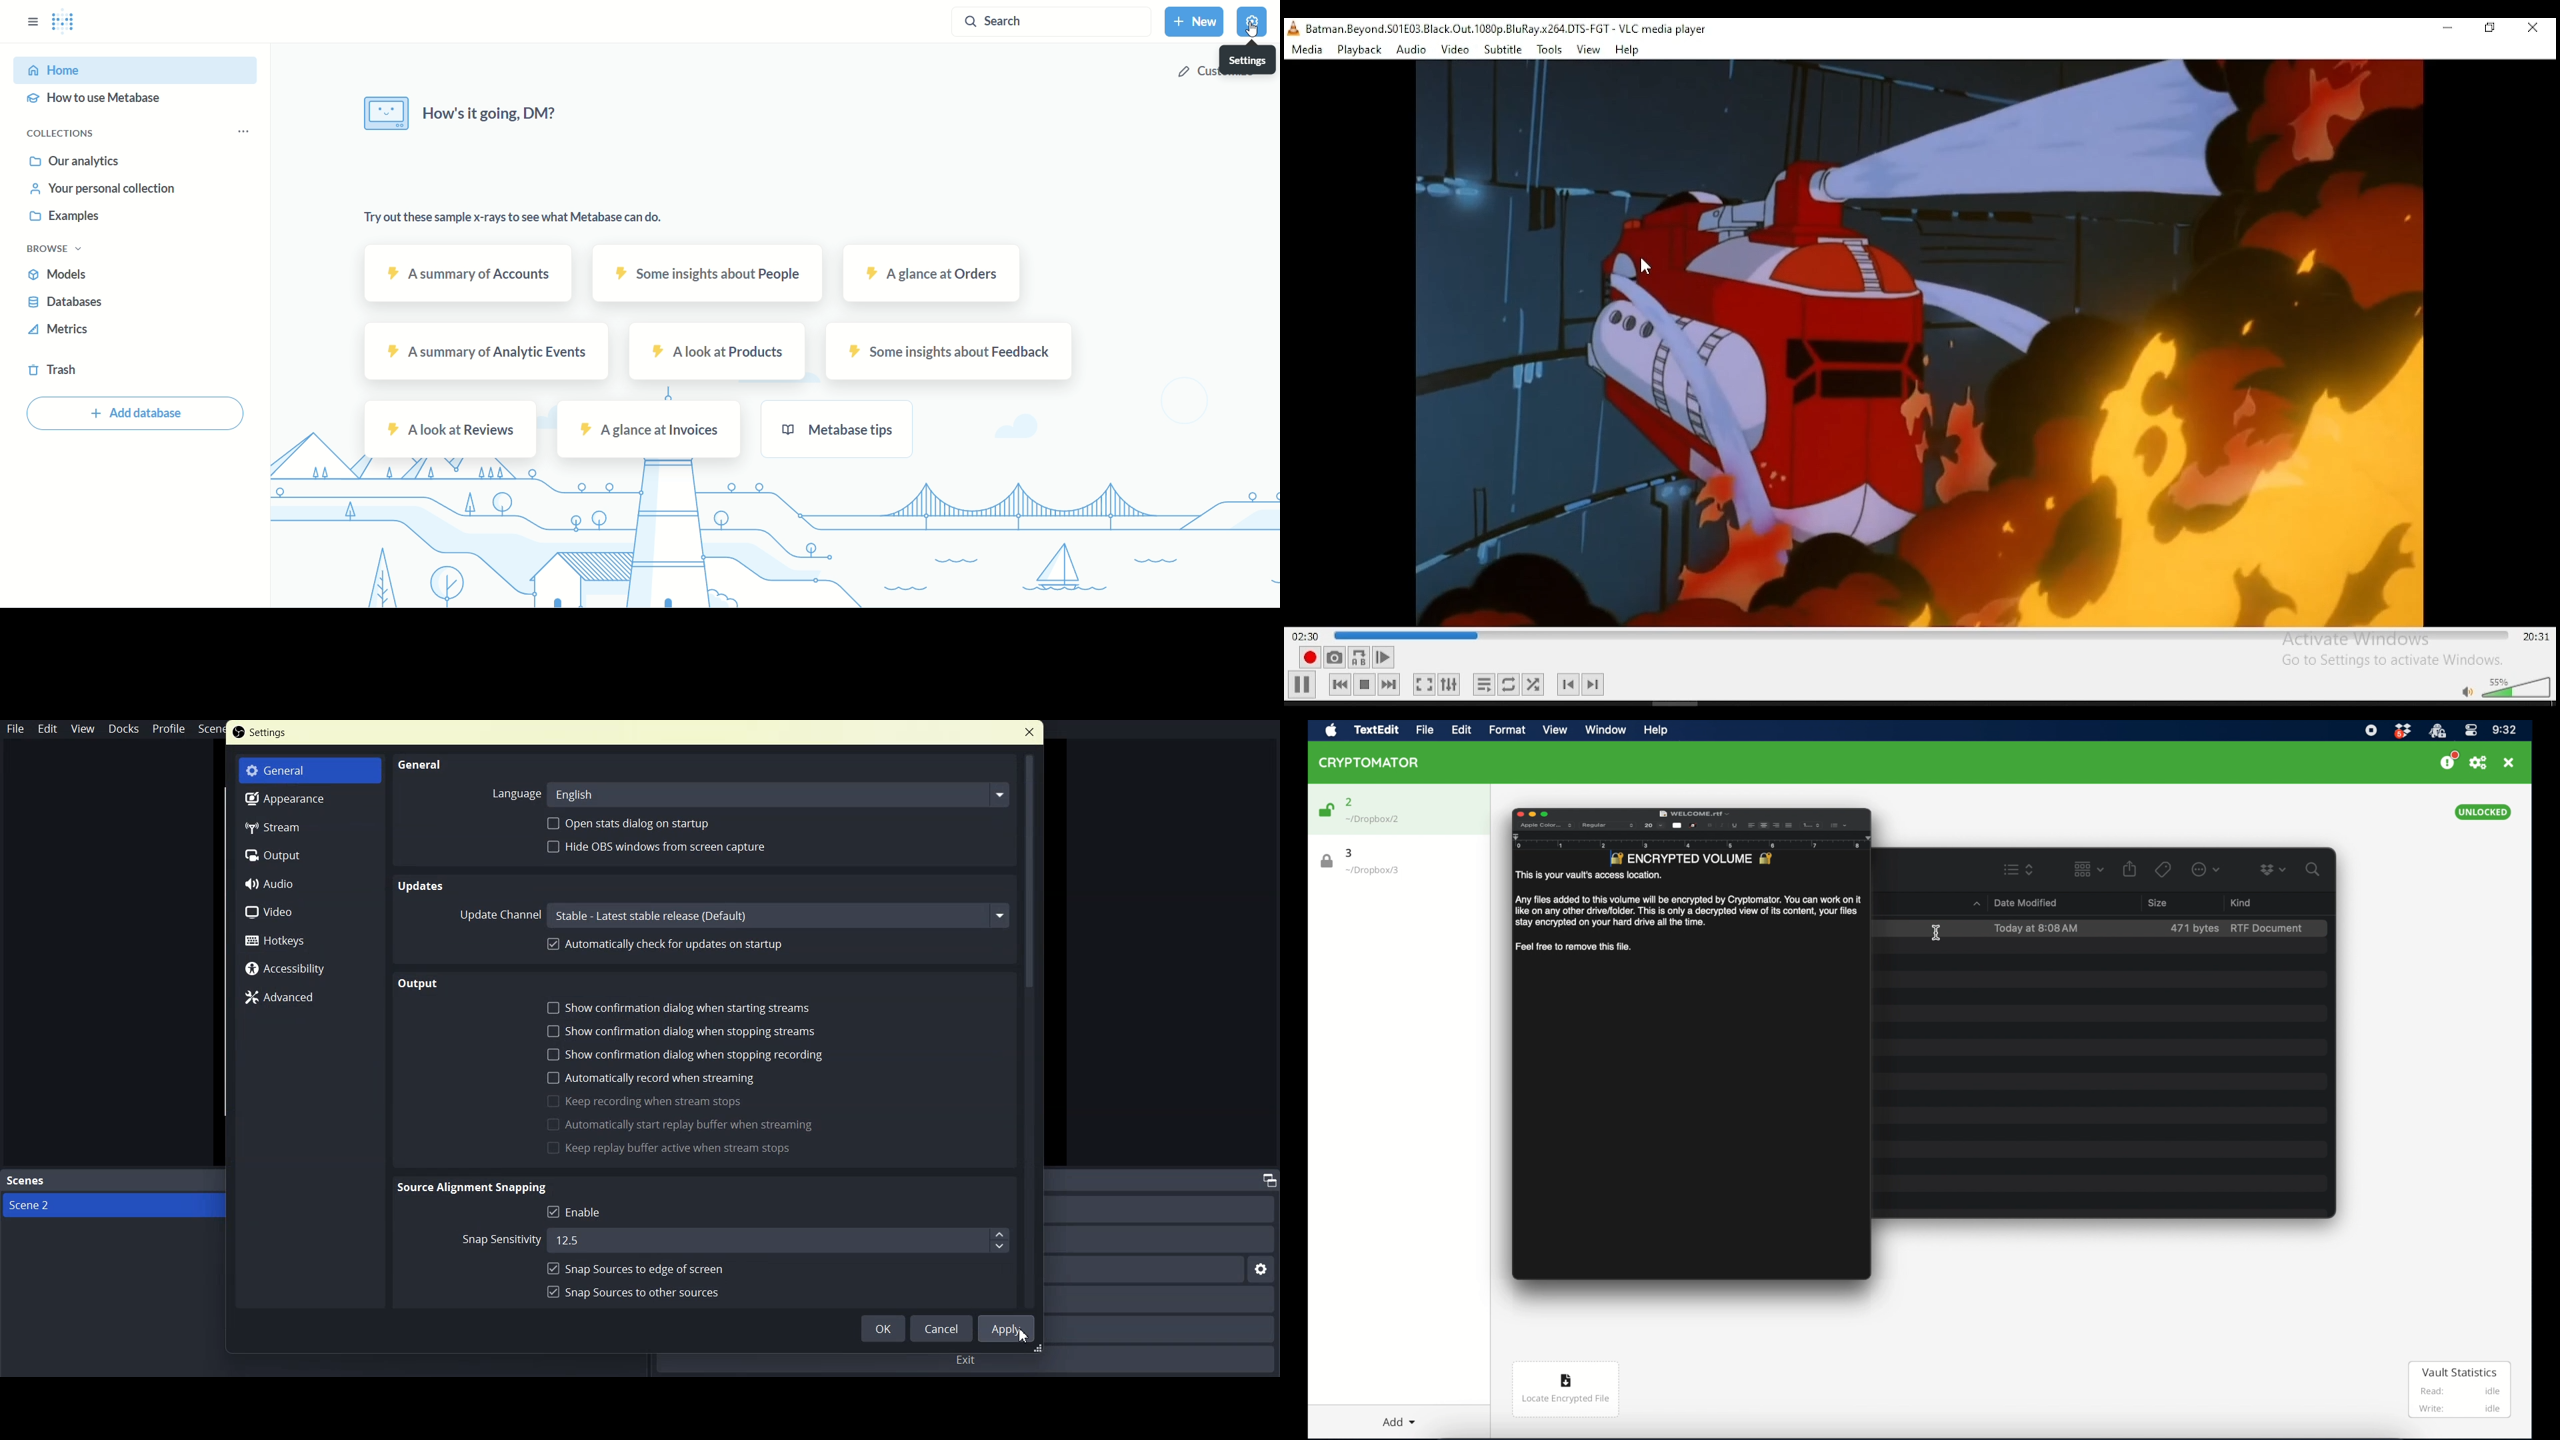  Describe the element at coordinates (1384, 658) in the screenshot. I see `frame by frame` at that location.